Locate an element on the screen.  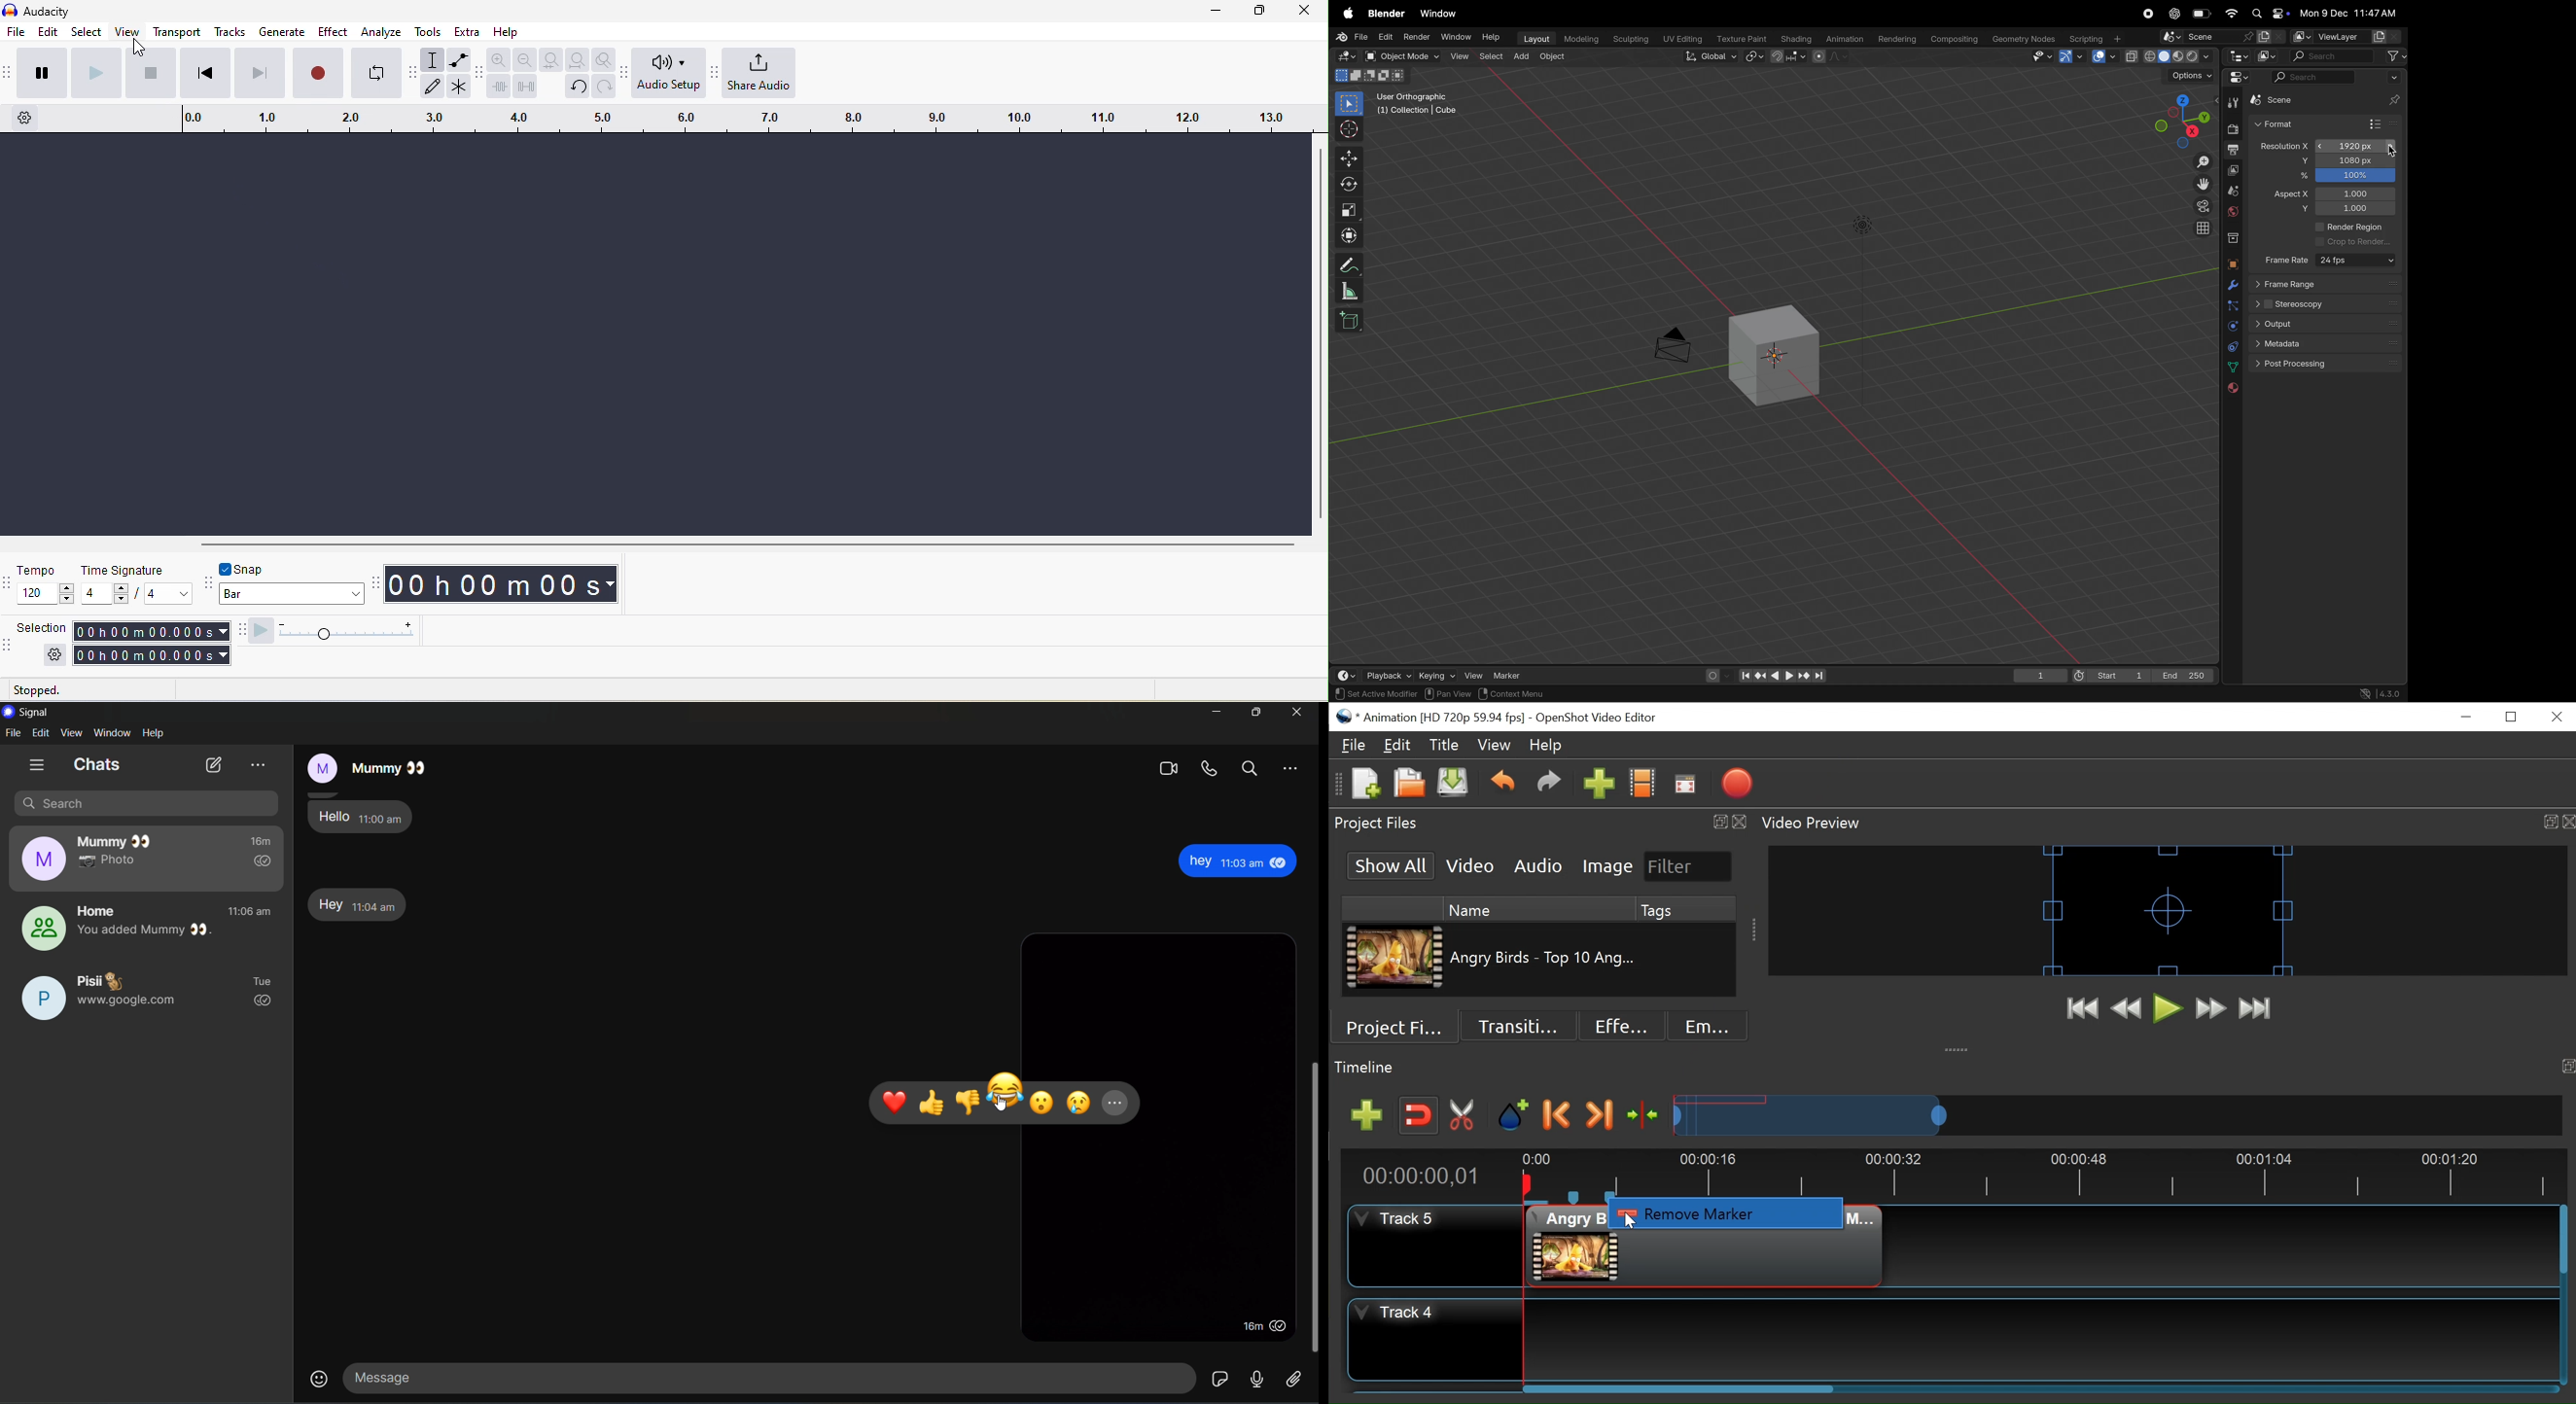
emoji tab is located at coordinates (1006, 1098).